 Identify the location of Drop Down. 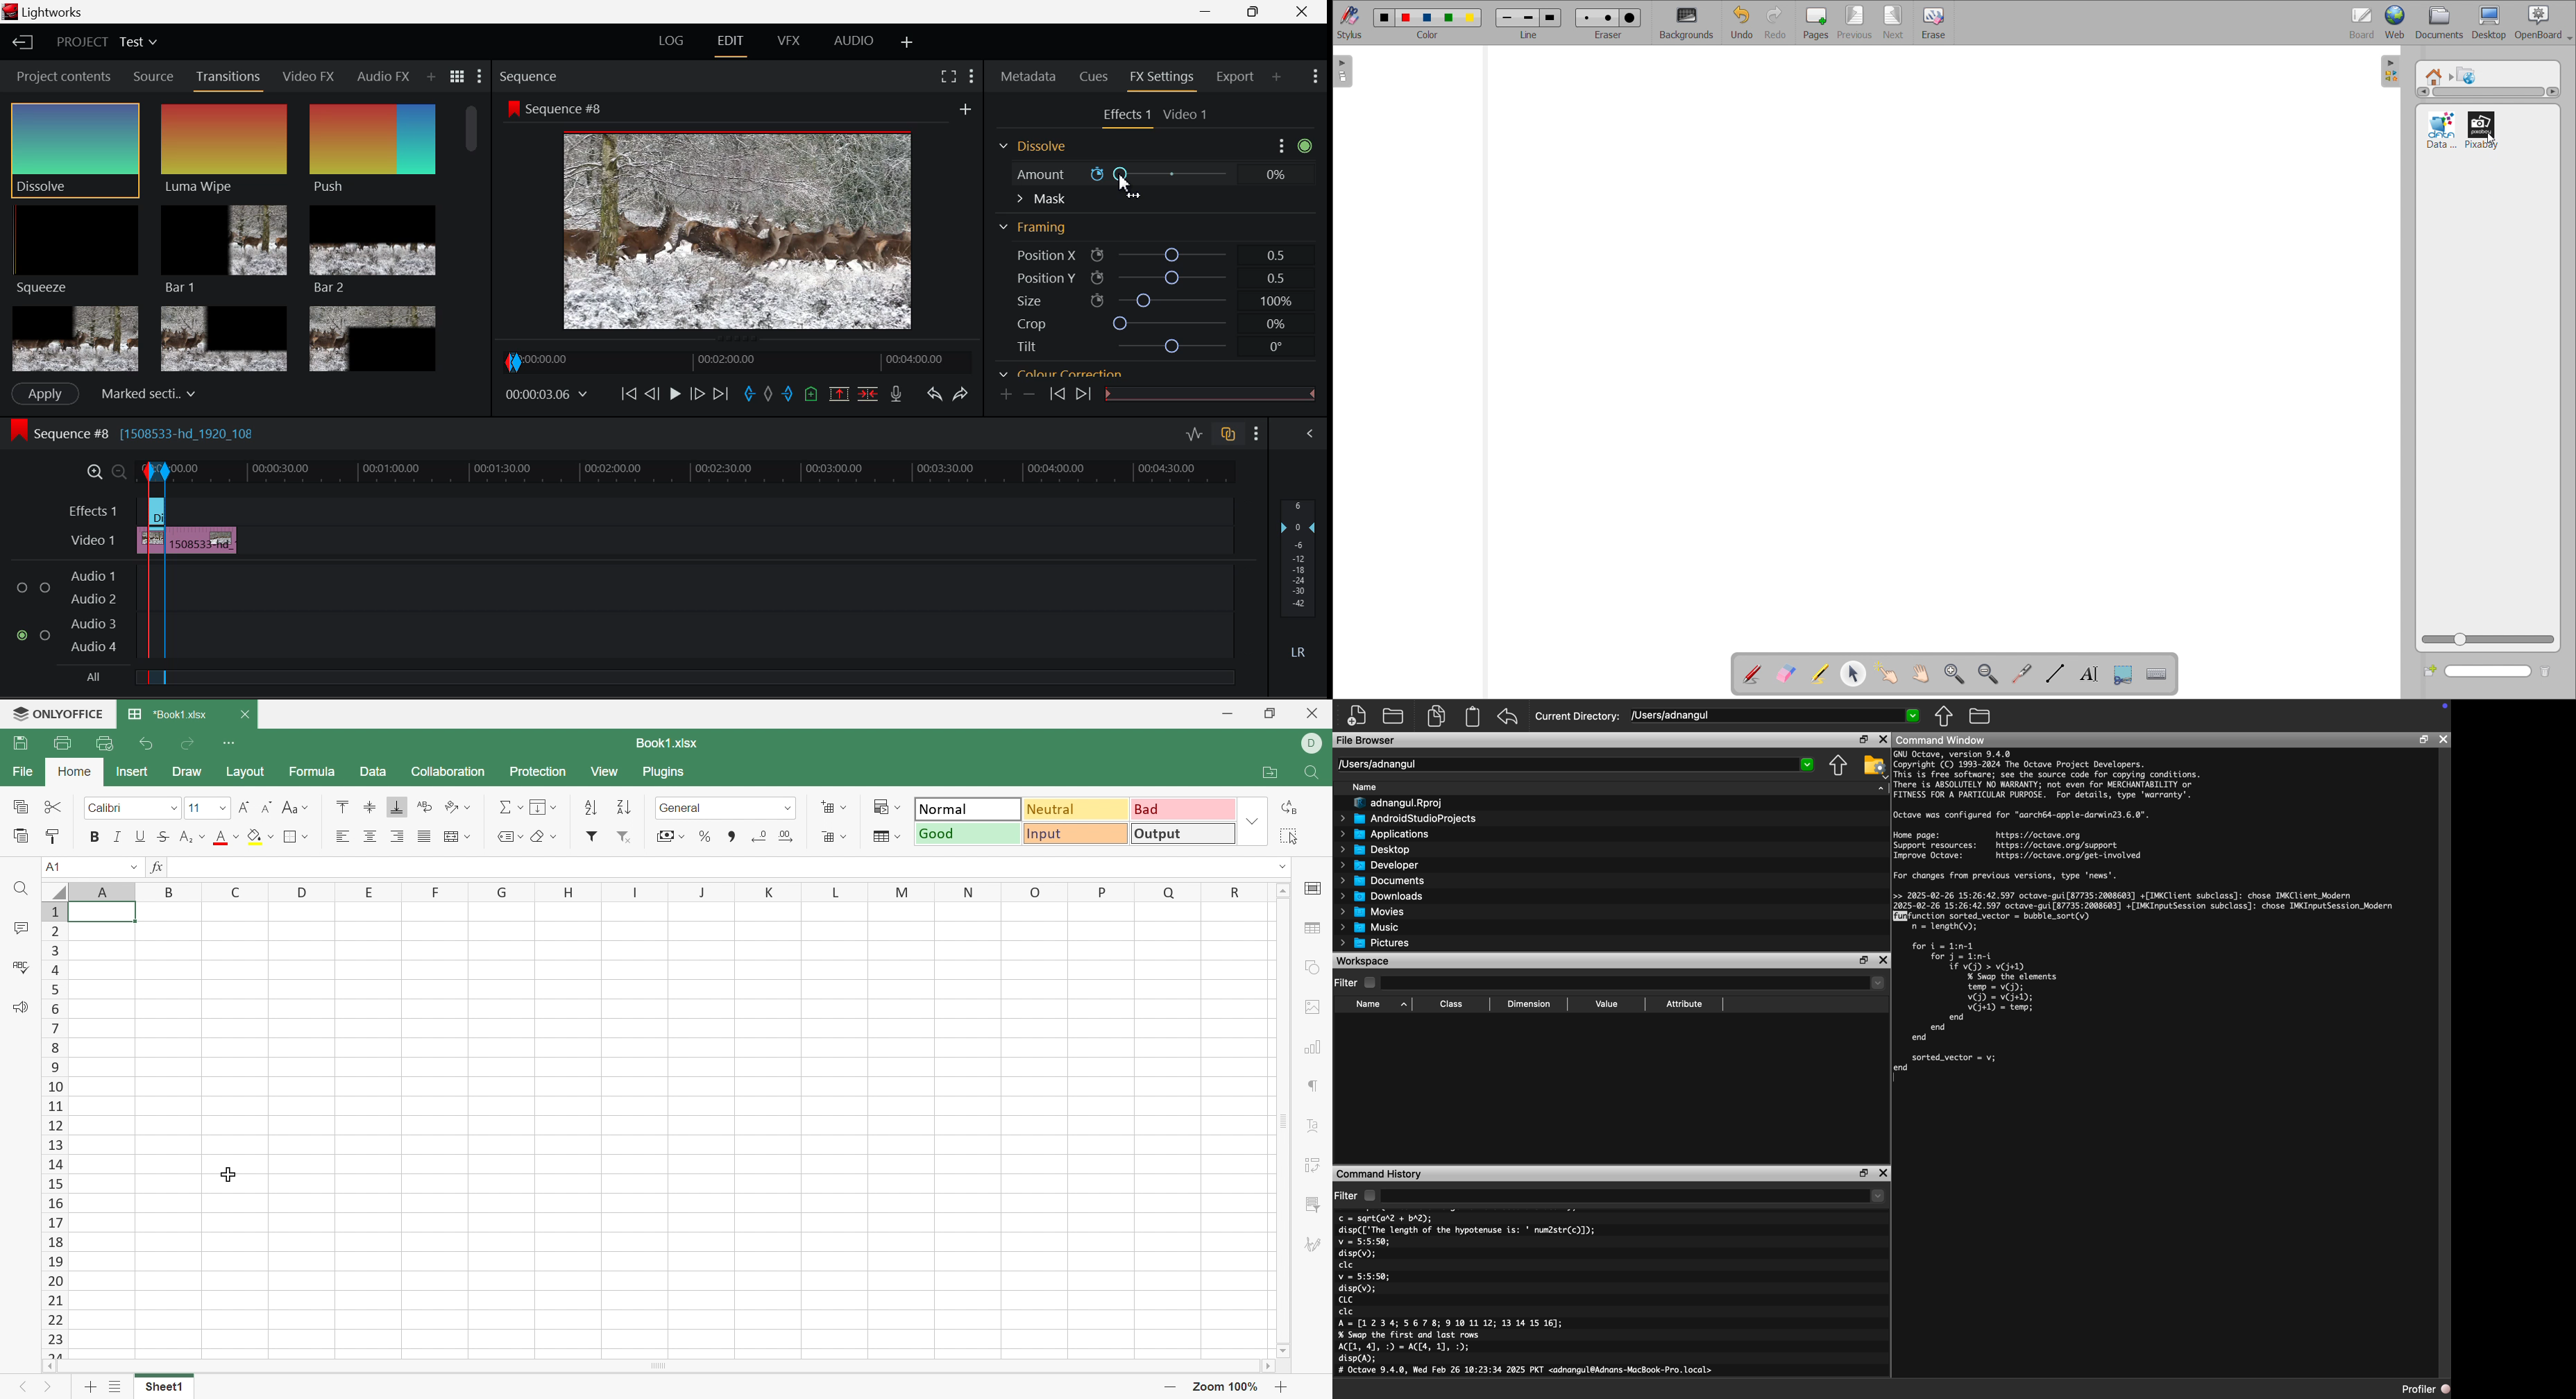
(236, 836).